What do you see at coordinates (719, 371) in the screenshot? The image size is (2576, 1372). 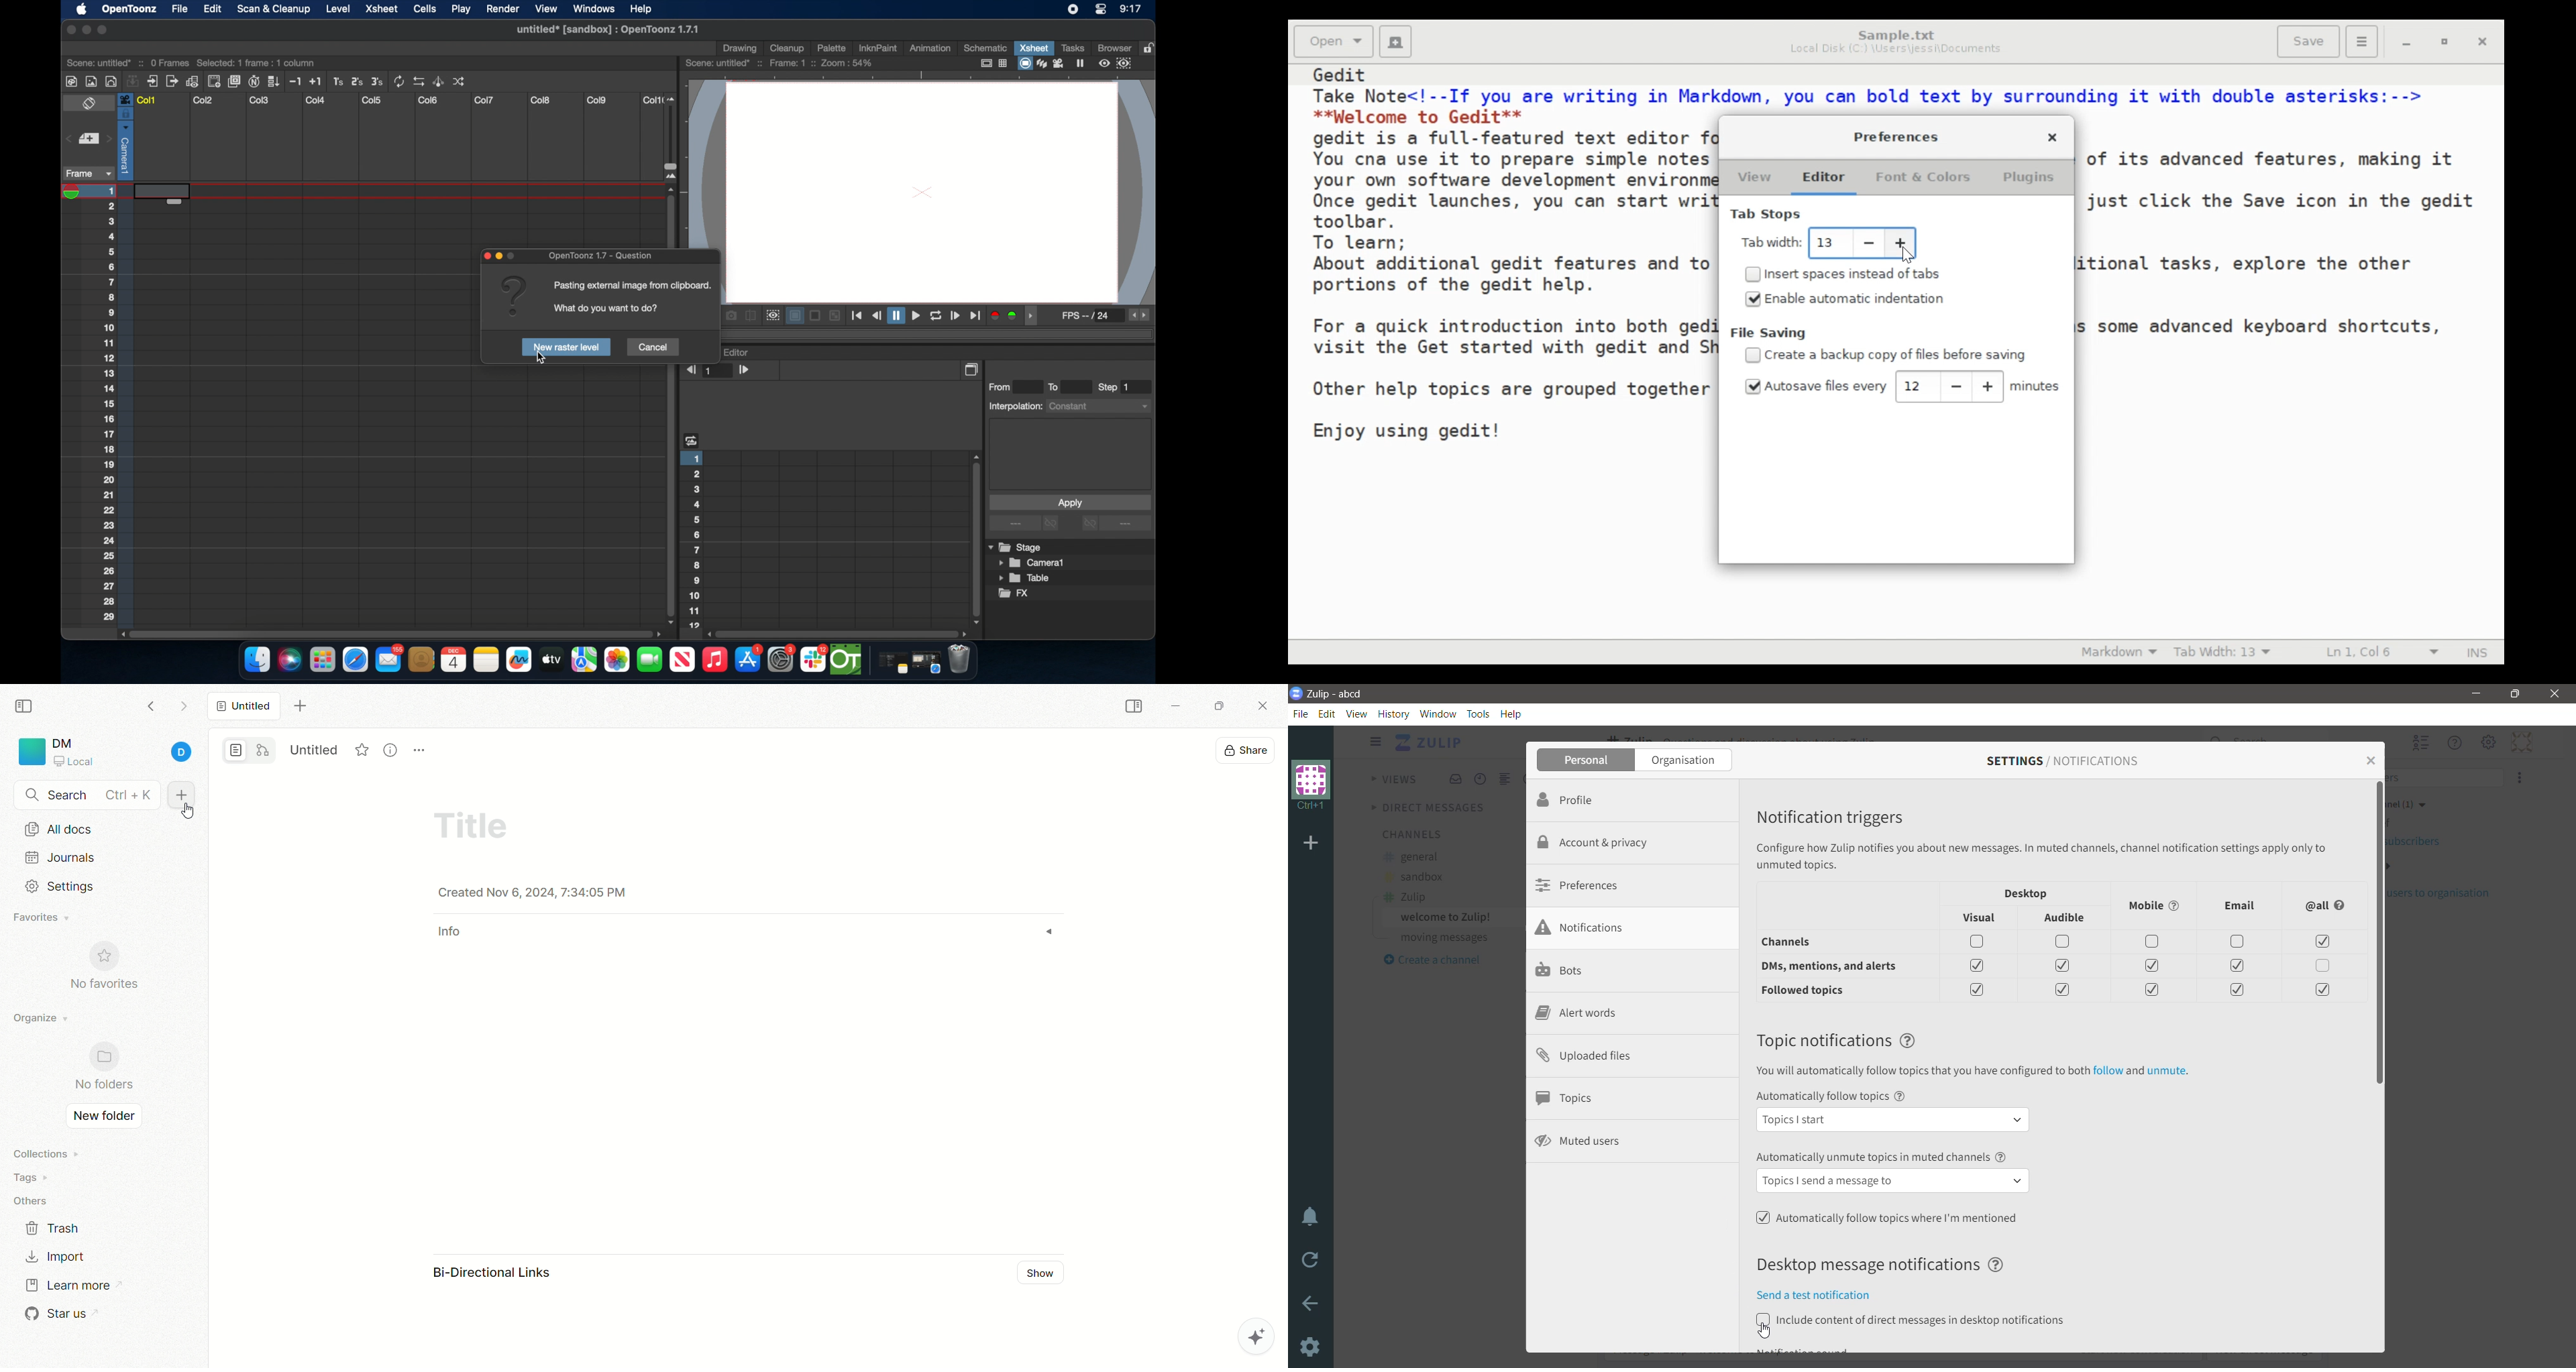 I see `1` at bounding box center [719, 371].